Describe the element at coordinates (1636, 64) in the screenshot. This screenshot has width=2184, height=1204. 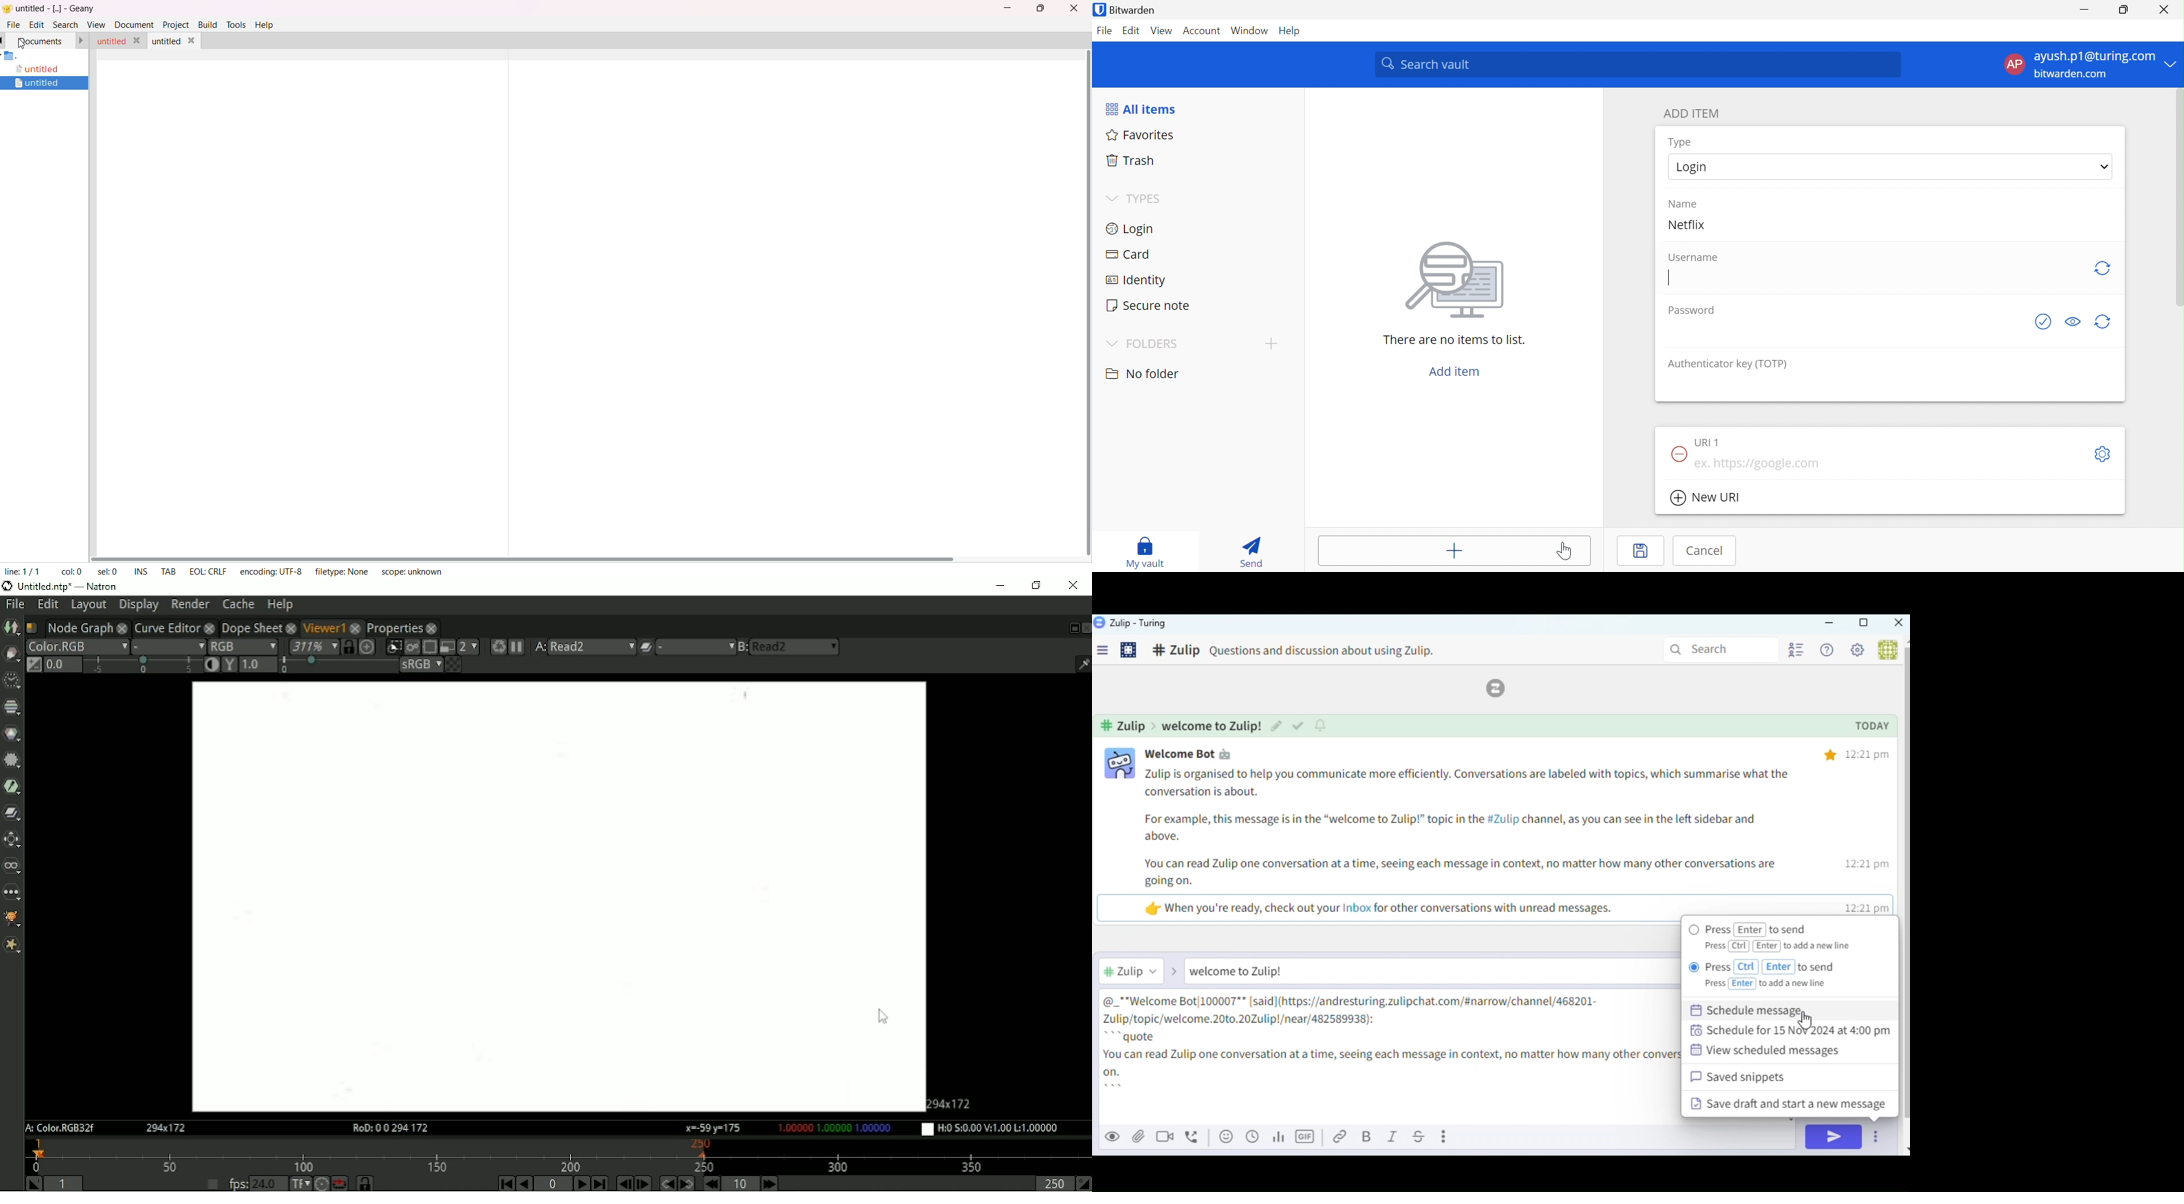
I see `Search vault` at that location.